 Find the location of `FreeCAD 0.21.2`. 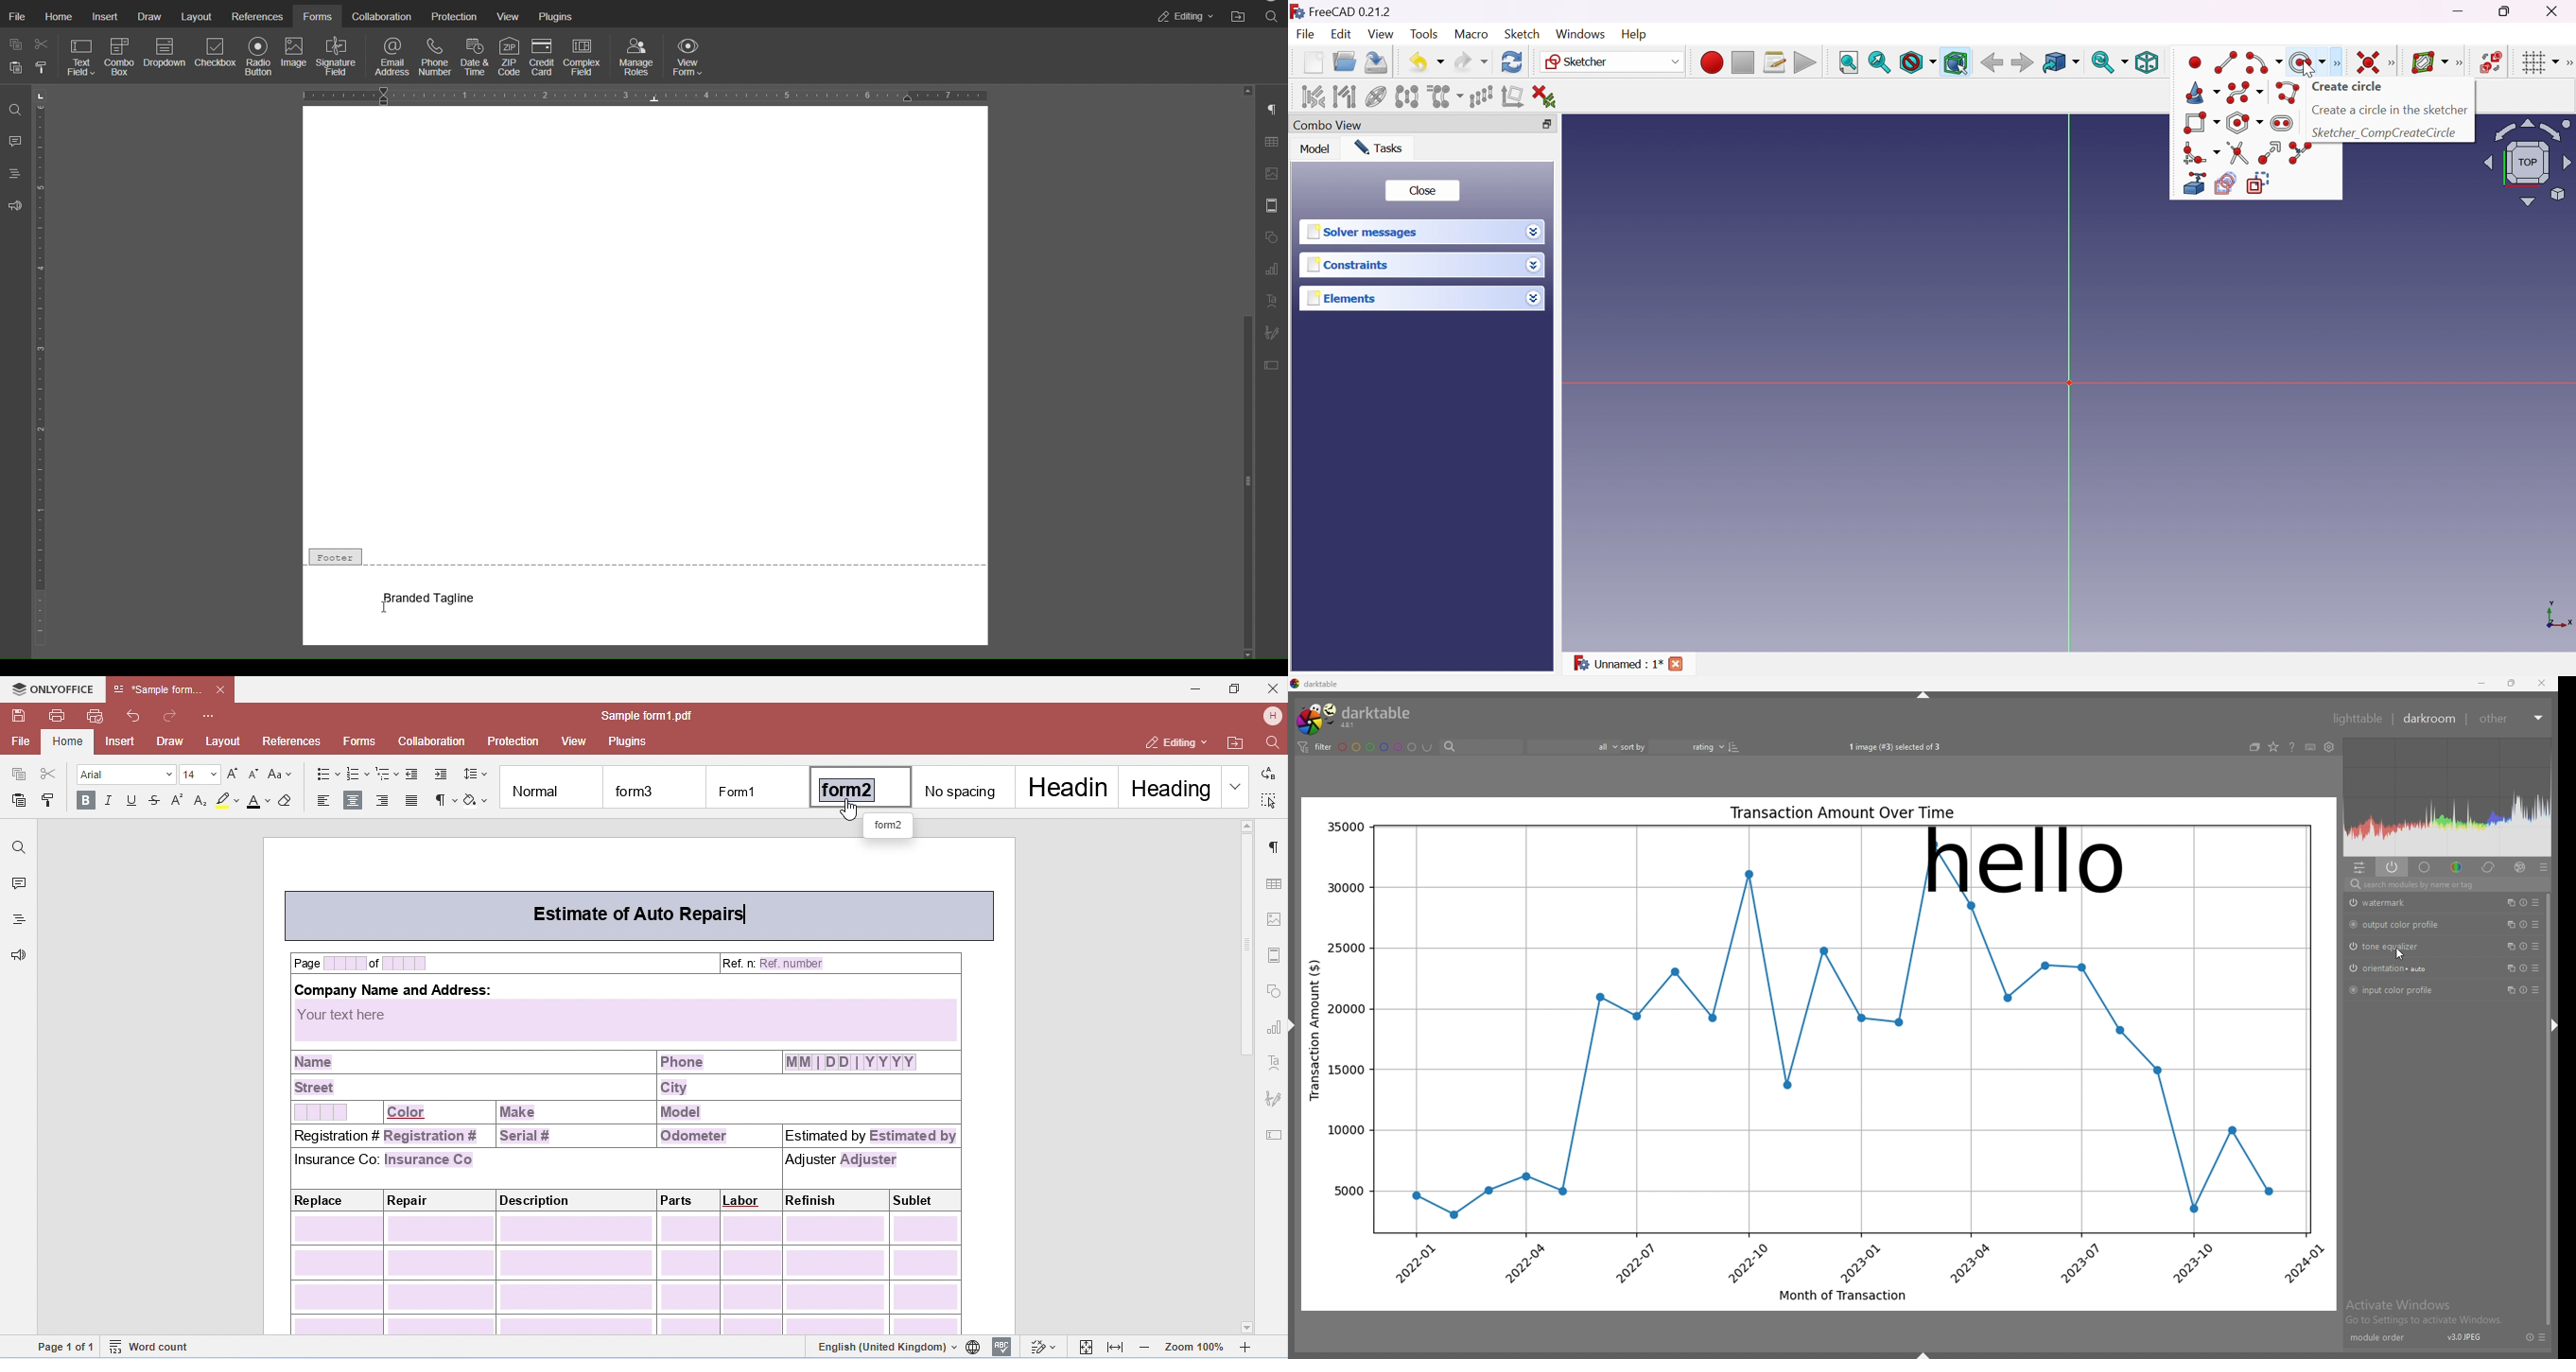

FreeCAD 0.21.2 is located at coordinates (1351, 11).